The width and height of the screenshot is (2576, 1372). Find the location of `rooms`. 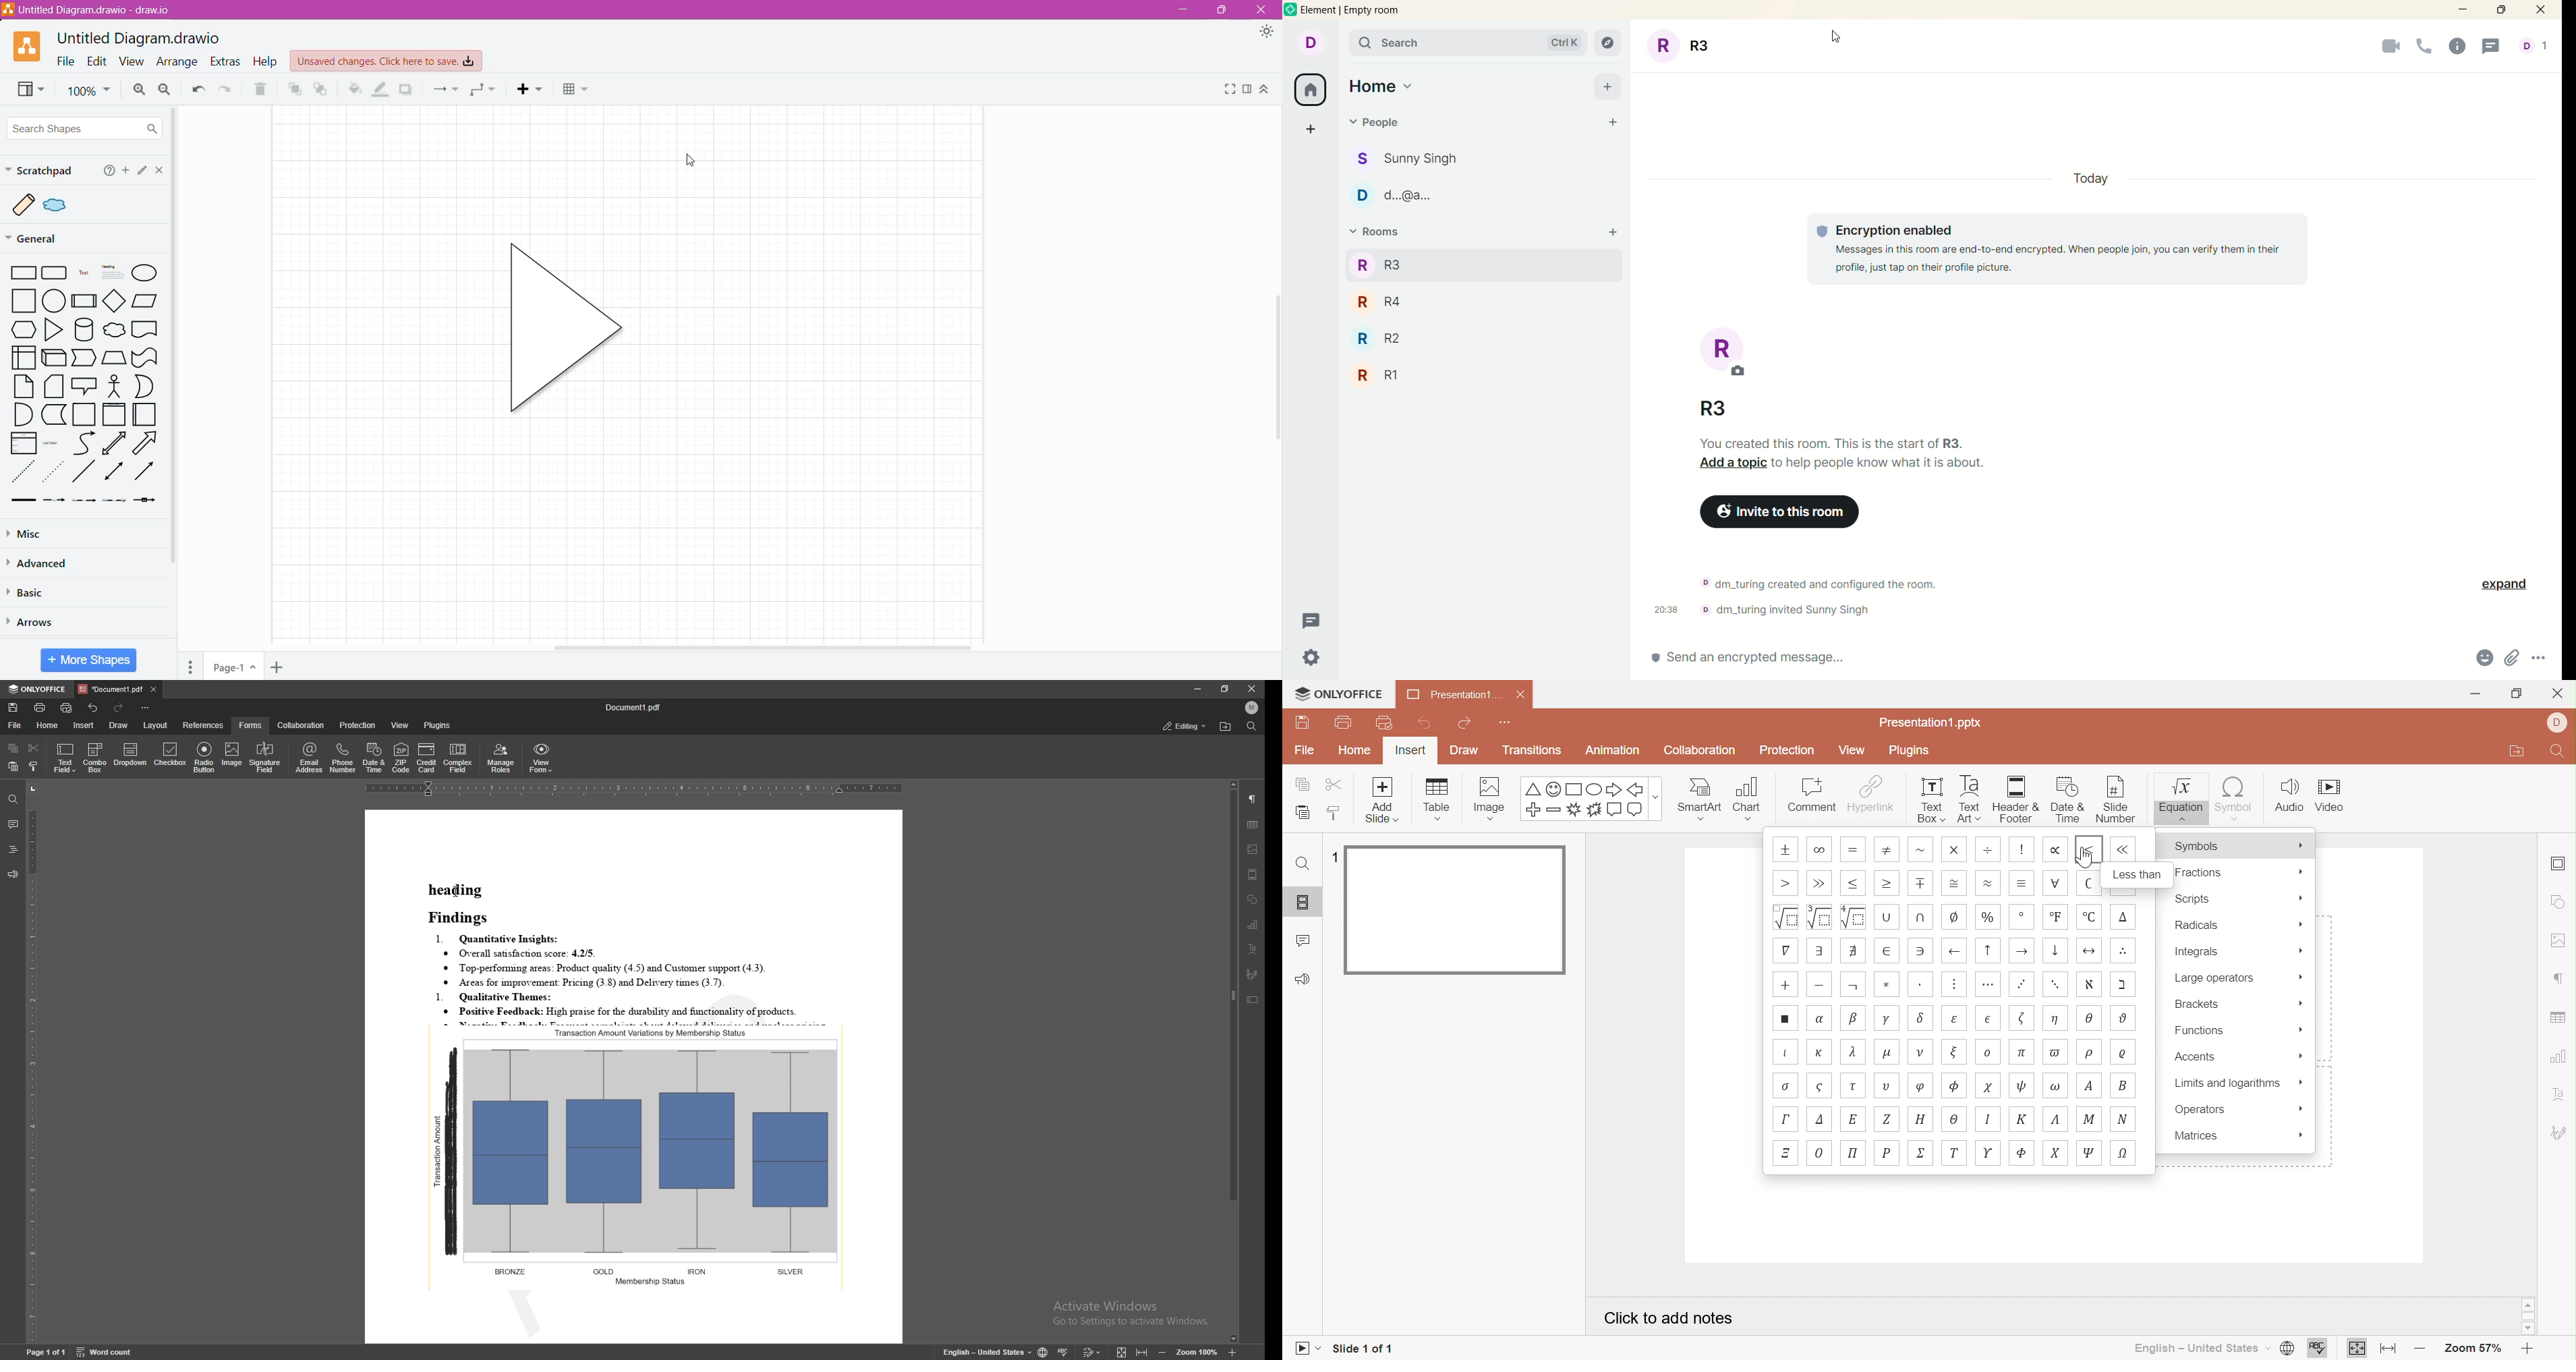

rooms is located at coordinates (1380, 235).